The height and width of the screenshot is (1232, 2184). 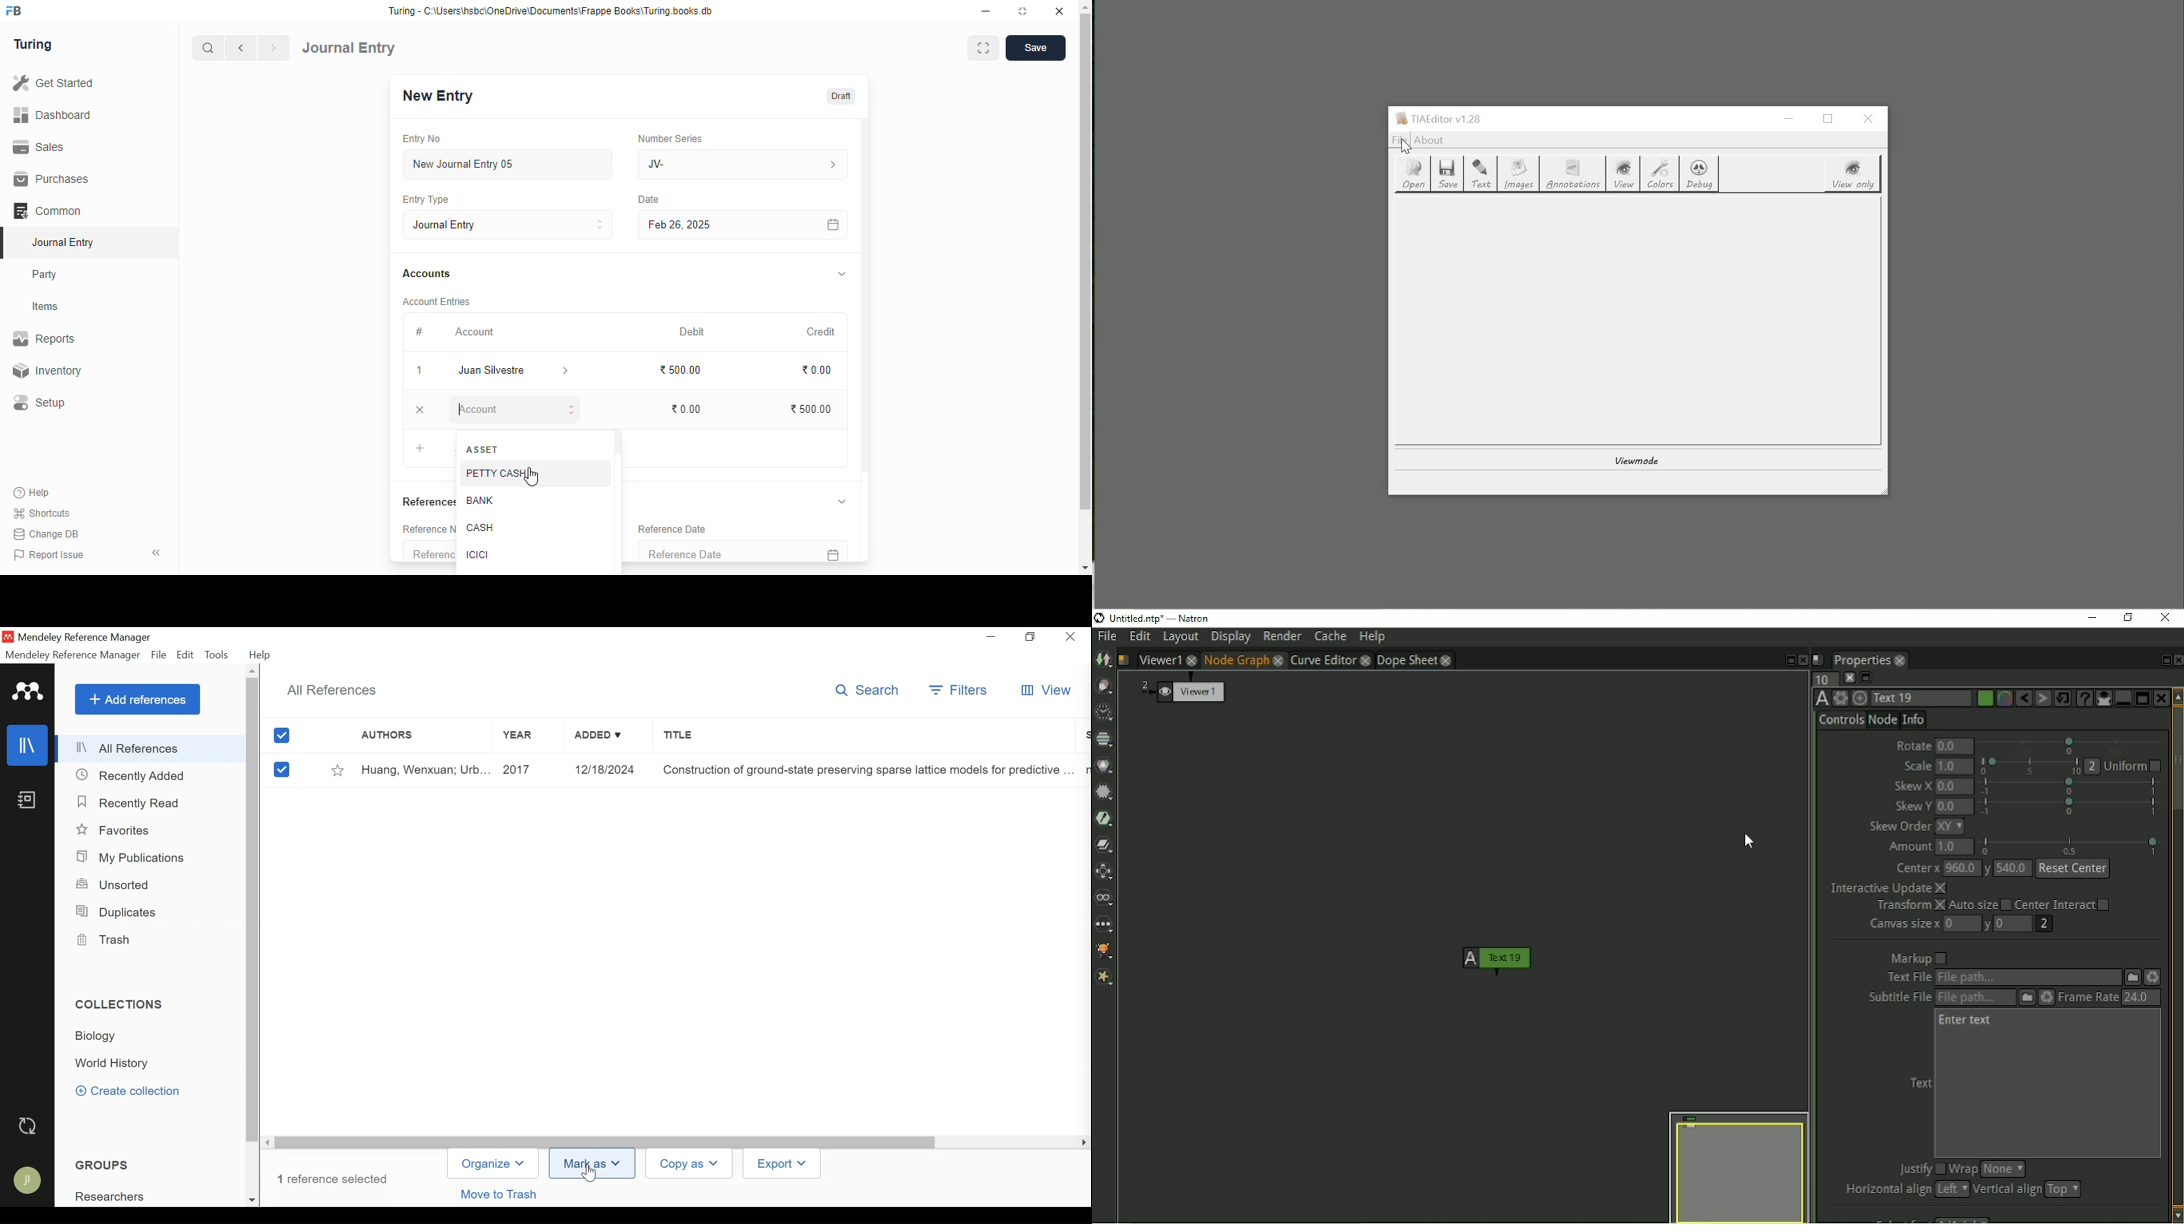 I want to click on Uniform, so click(x=2135, y=766).